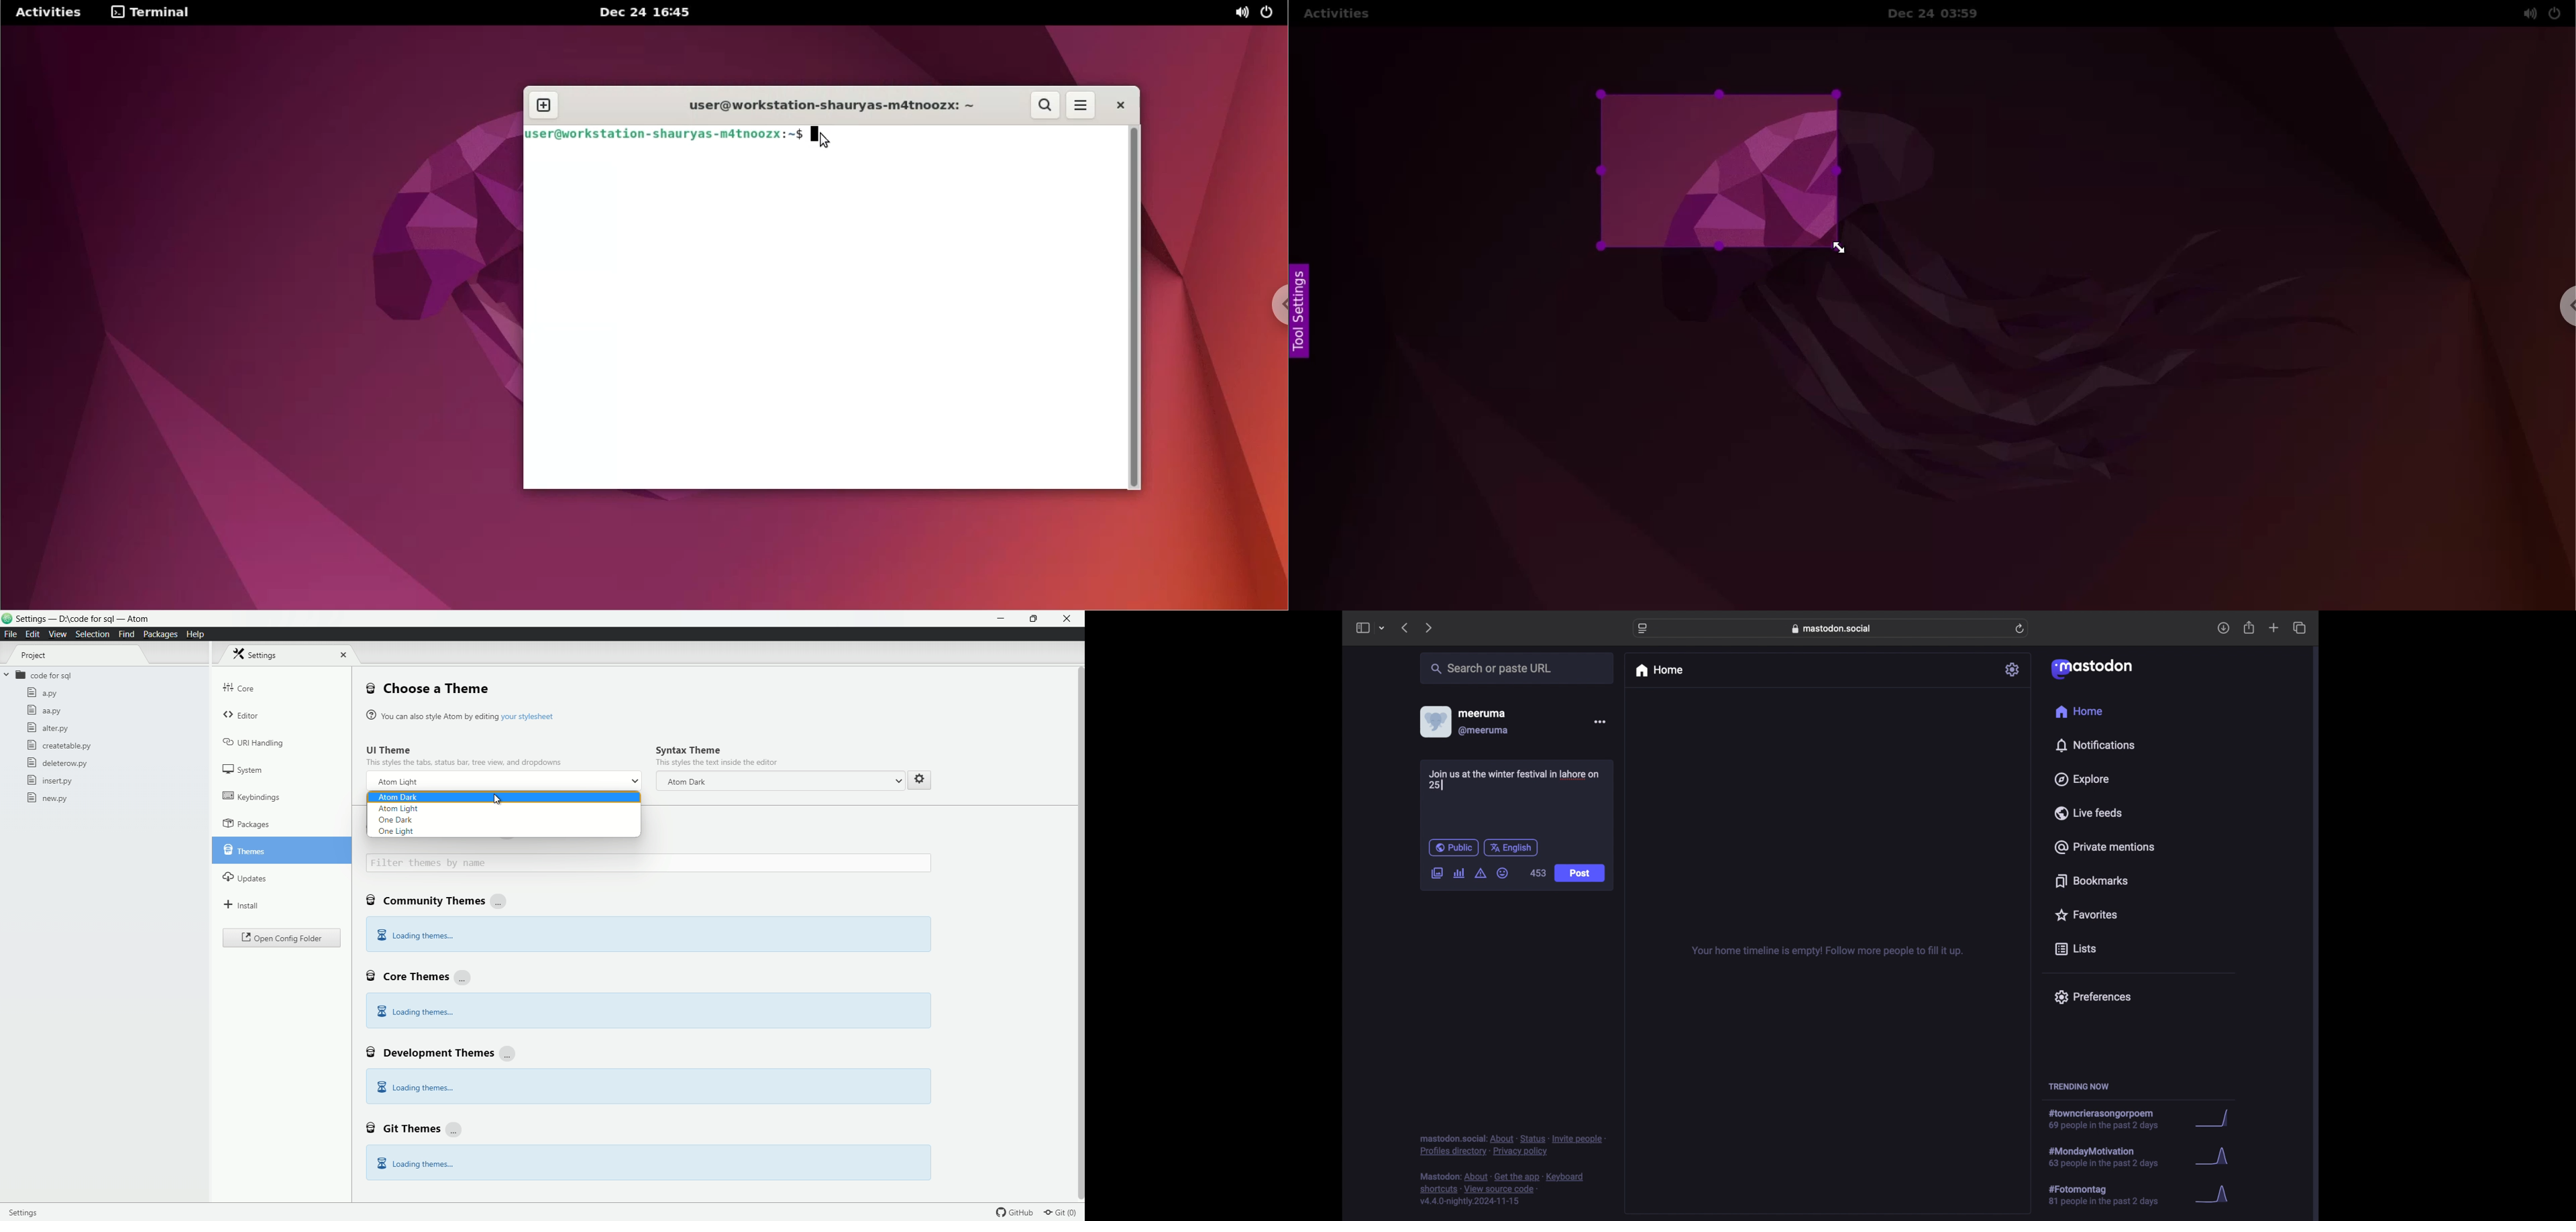  What do you see at coordinates (1513, 1145) in the screenshot?
I see `footnote` at bounding box center [1513, 1145].